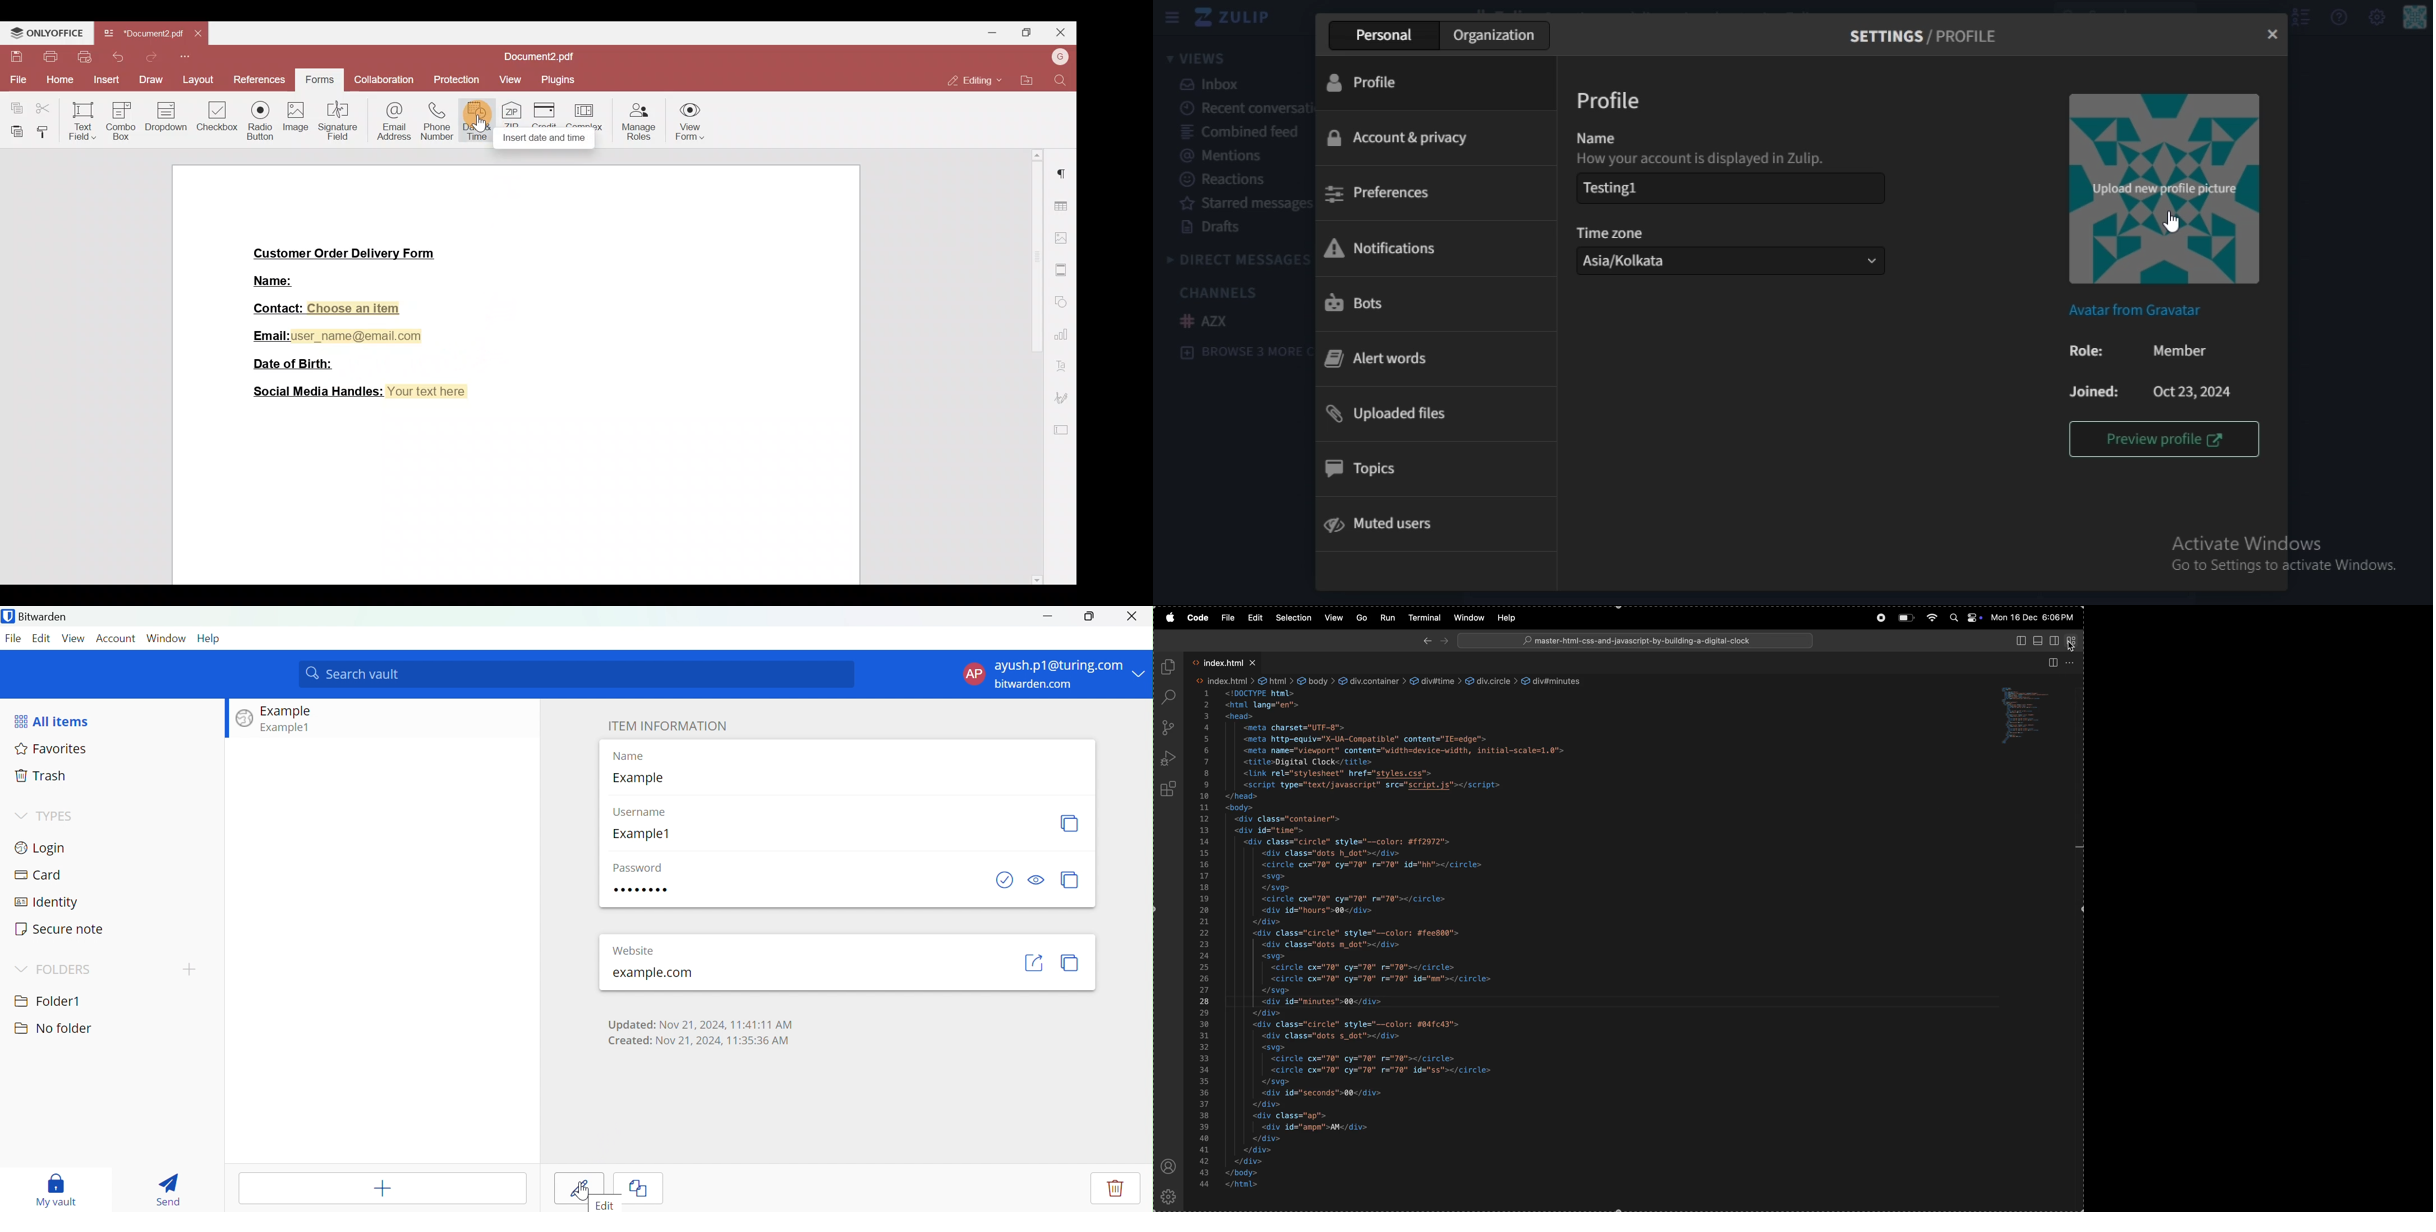 The image size is (2436, 1232). What do you see at coordinates (260, 118) in the screenshot?
I see `Radio button` at bounding box center [260, 118].